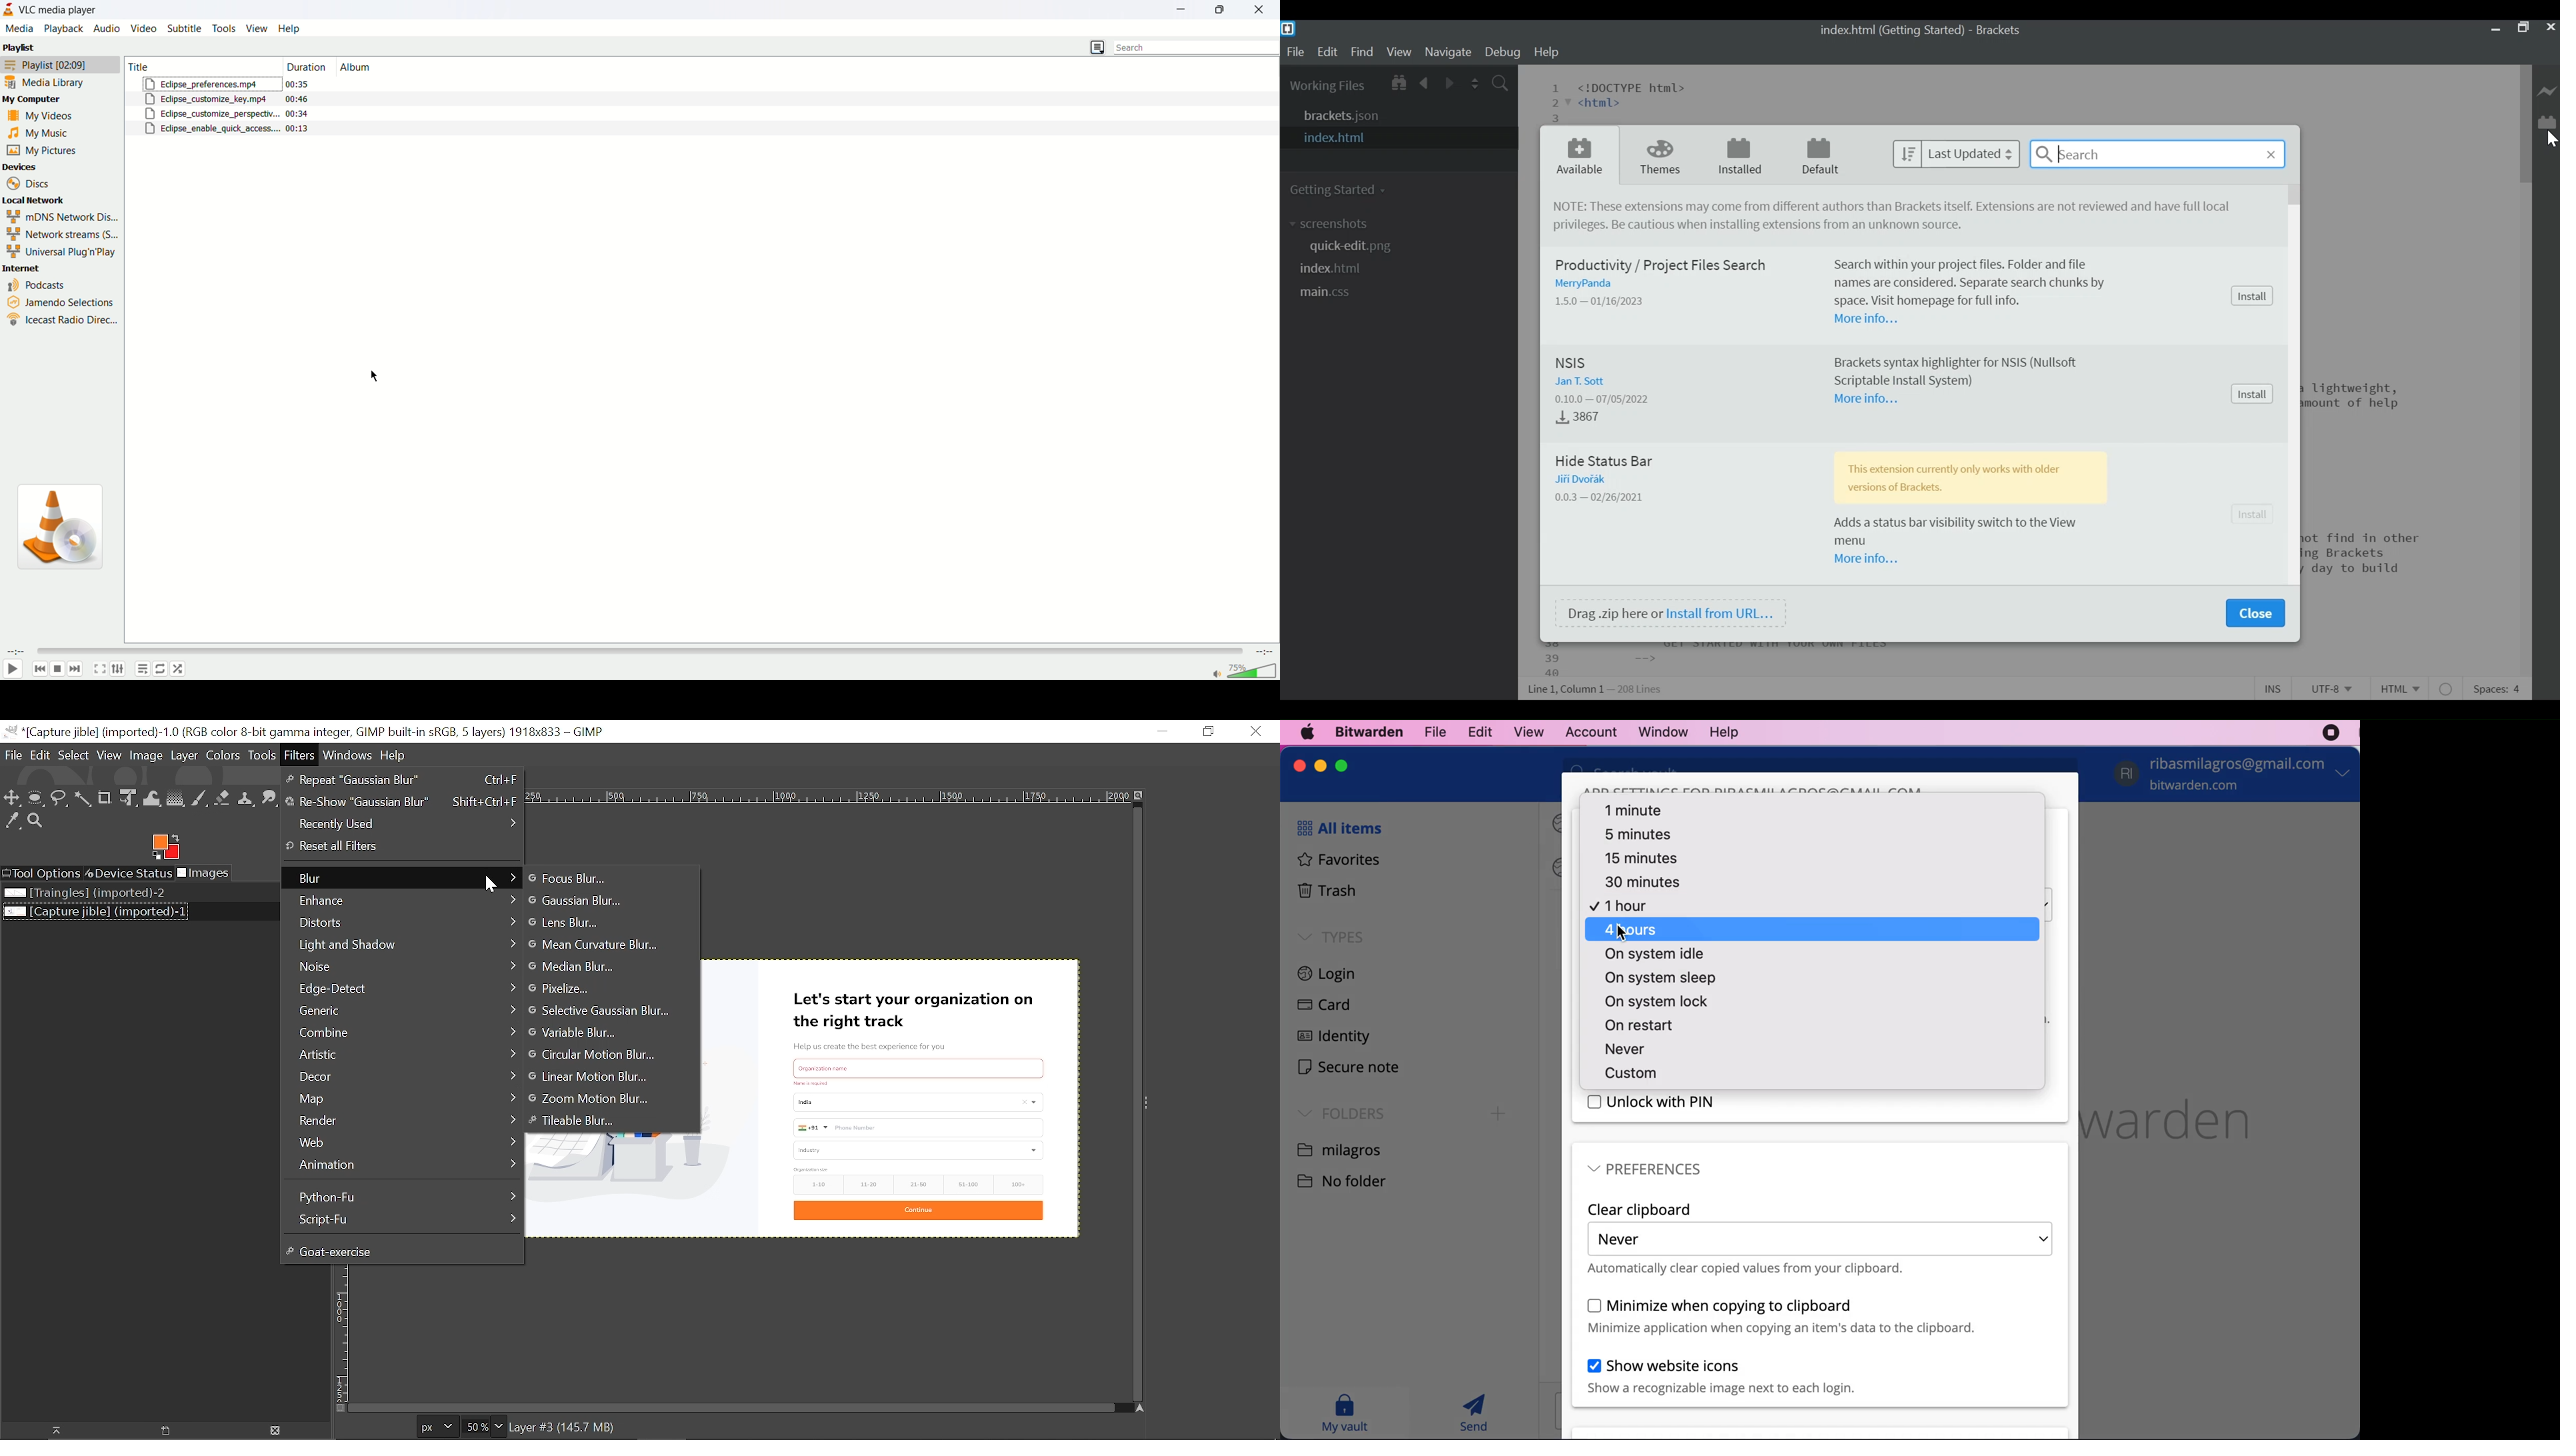  Describe the element at coordinates (401, 1032) in the screenshot. I see `Combine` at that location.